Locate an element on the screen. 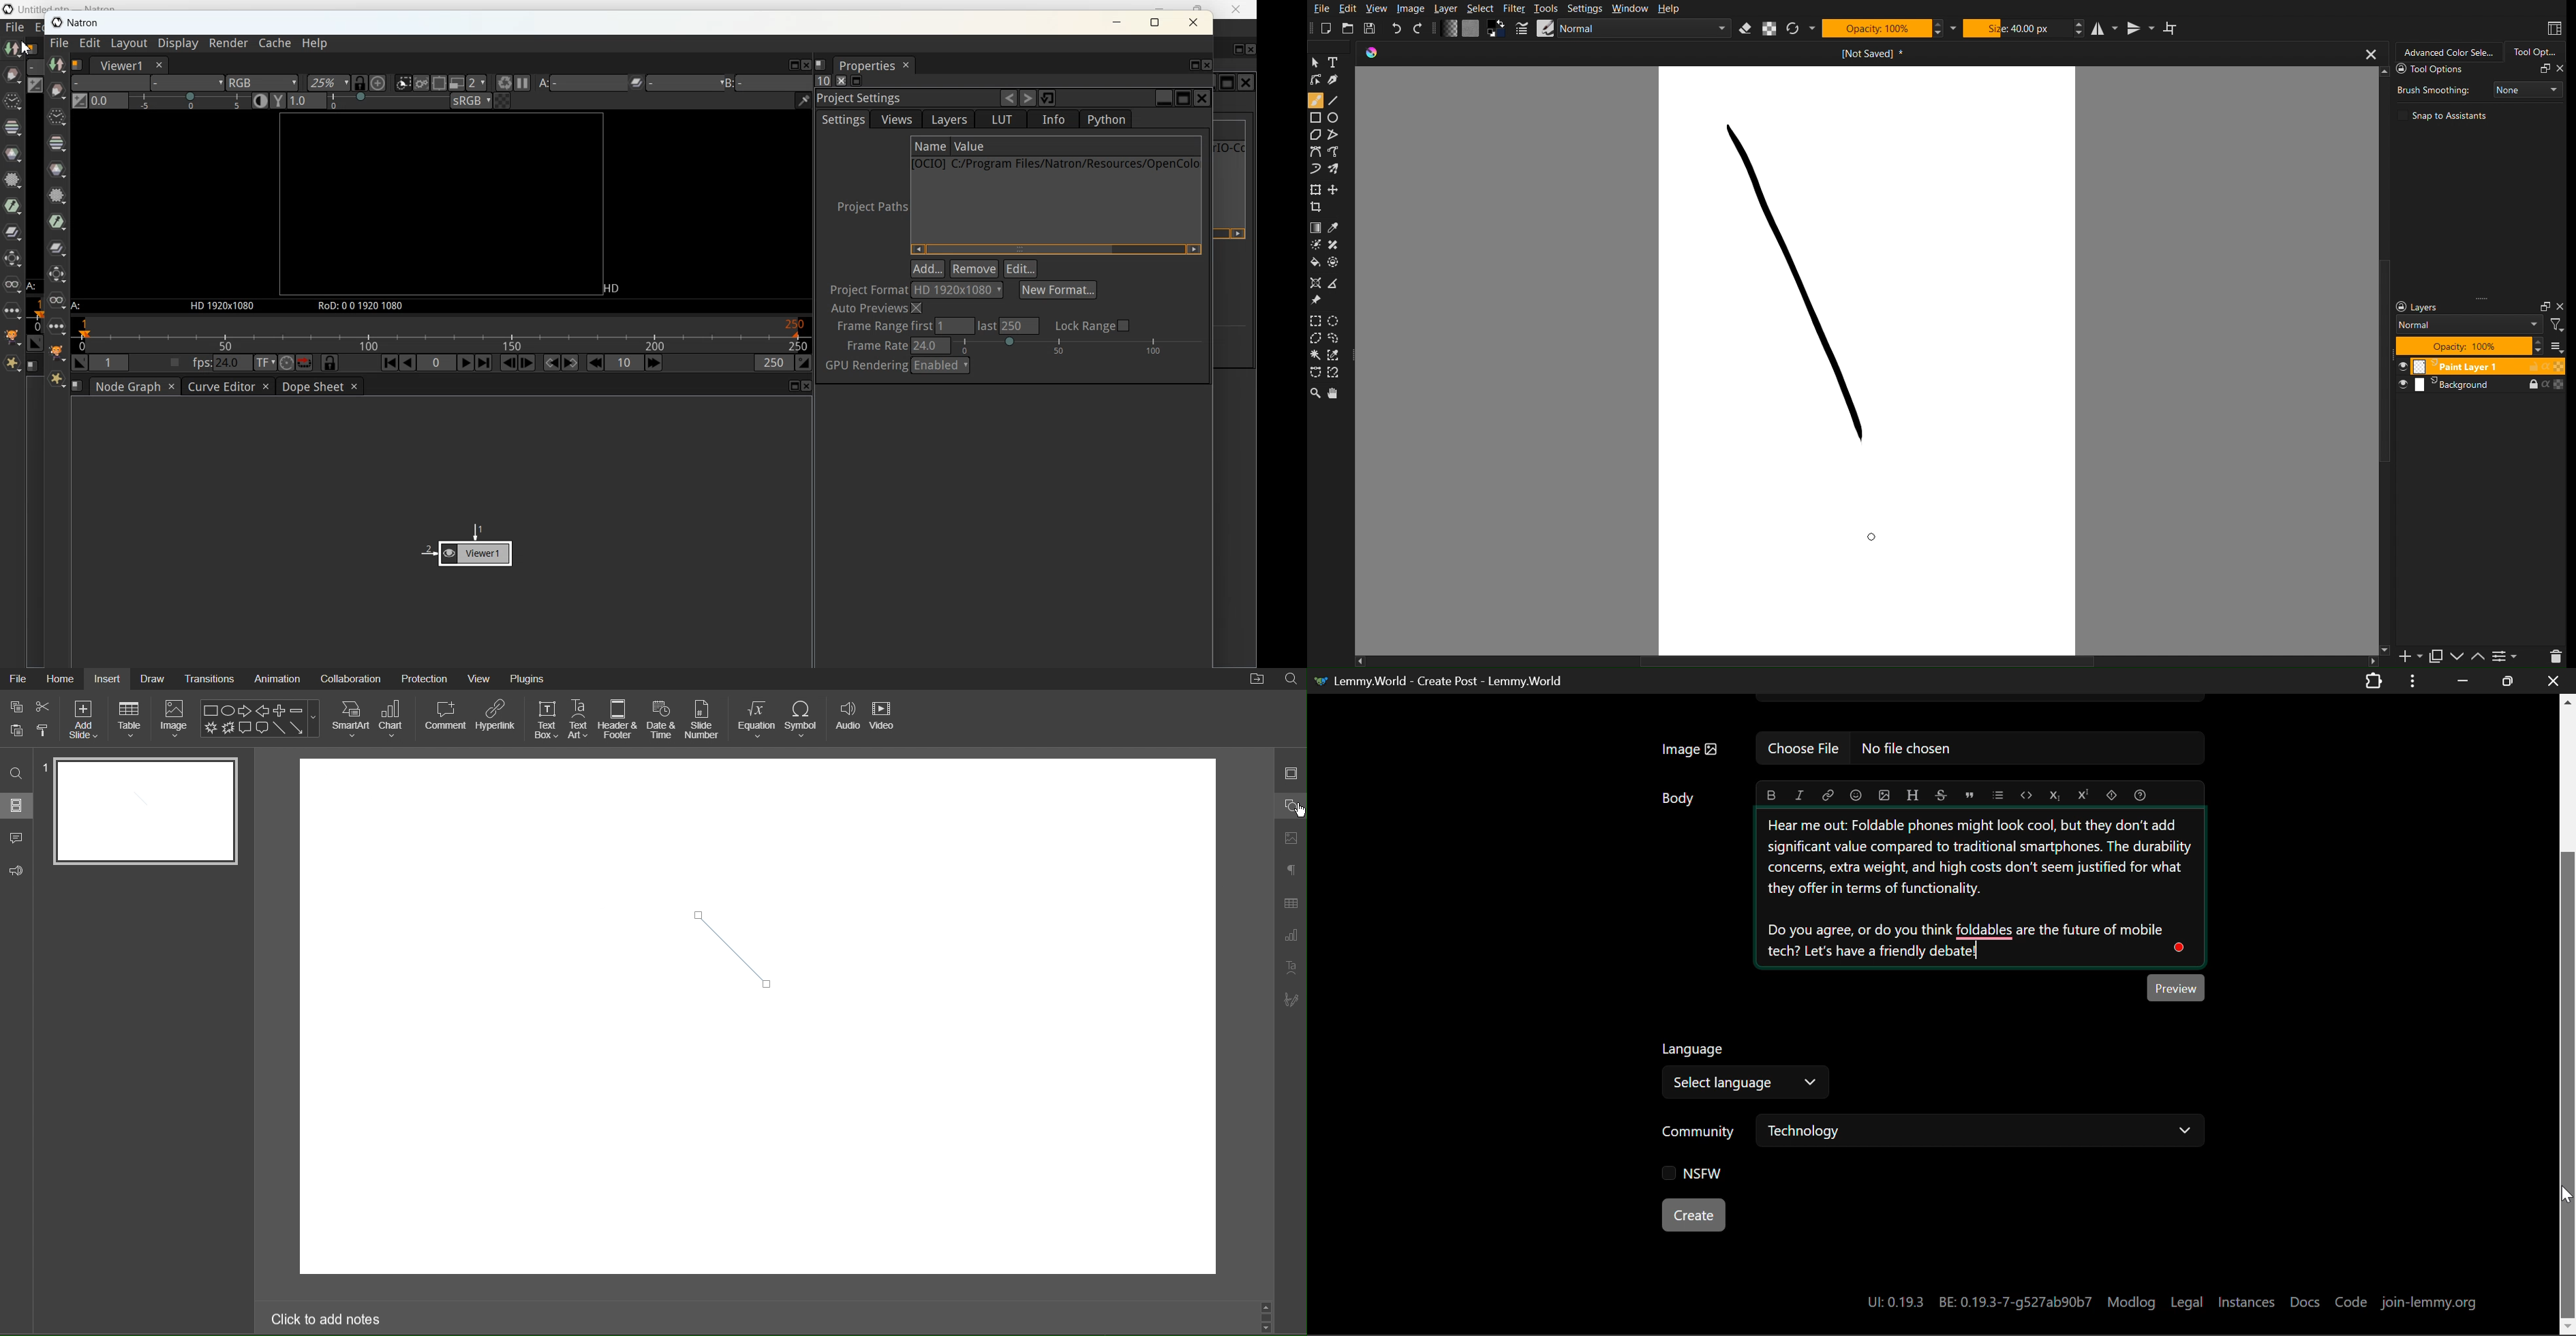 This screenshot has width=2576, height=1344. Filter is located at coordinates (1514, 8).